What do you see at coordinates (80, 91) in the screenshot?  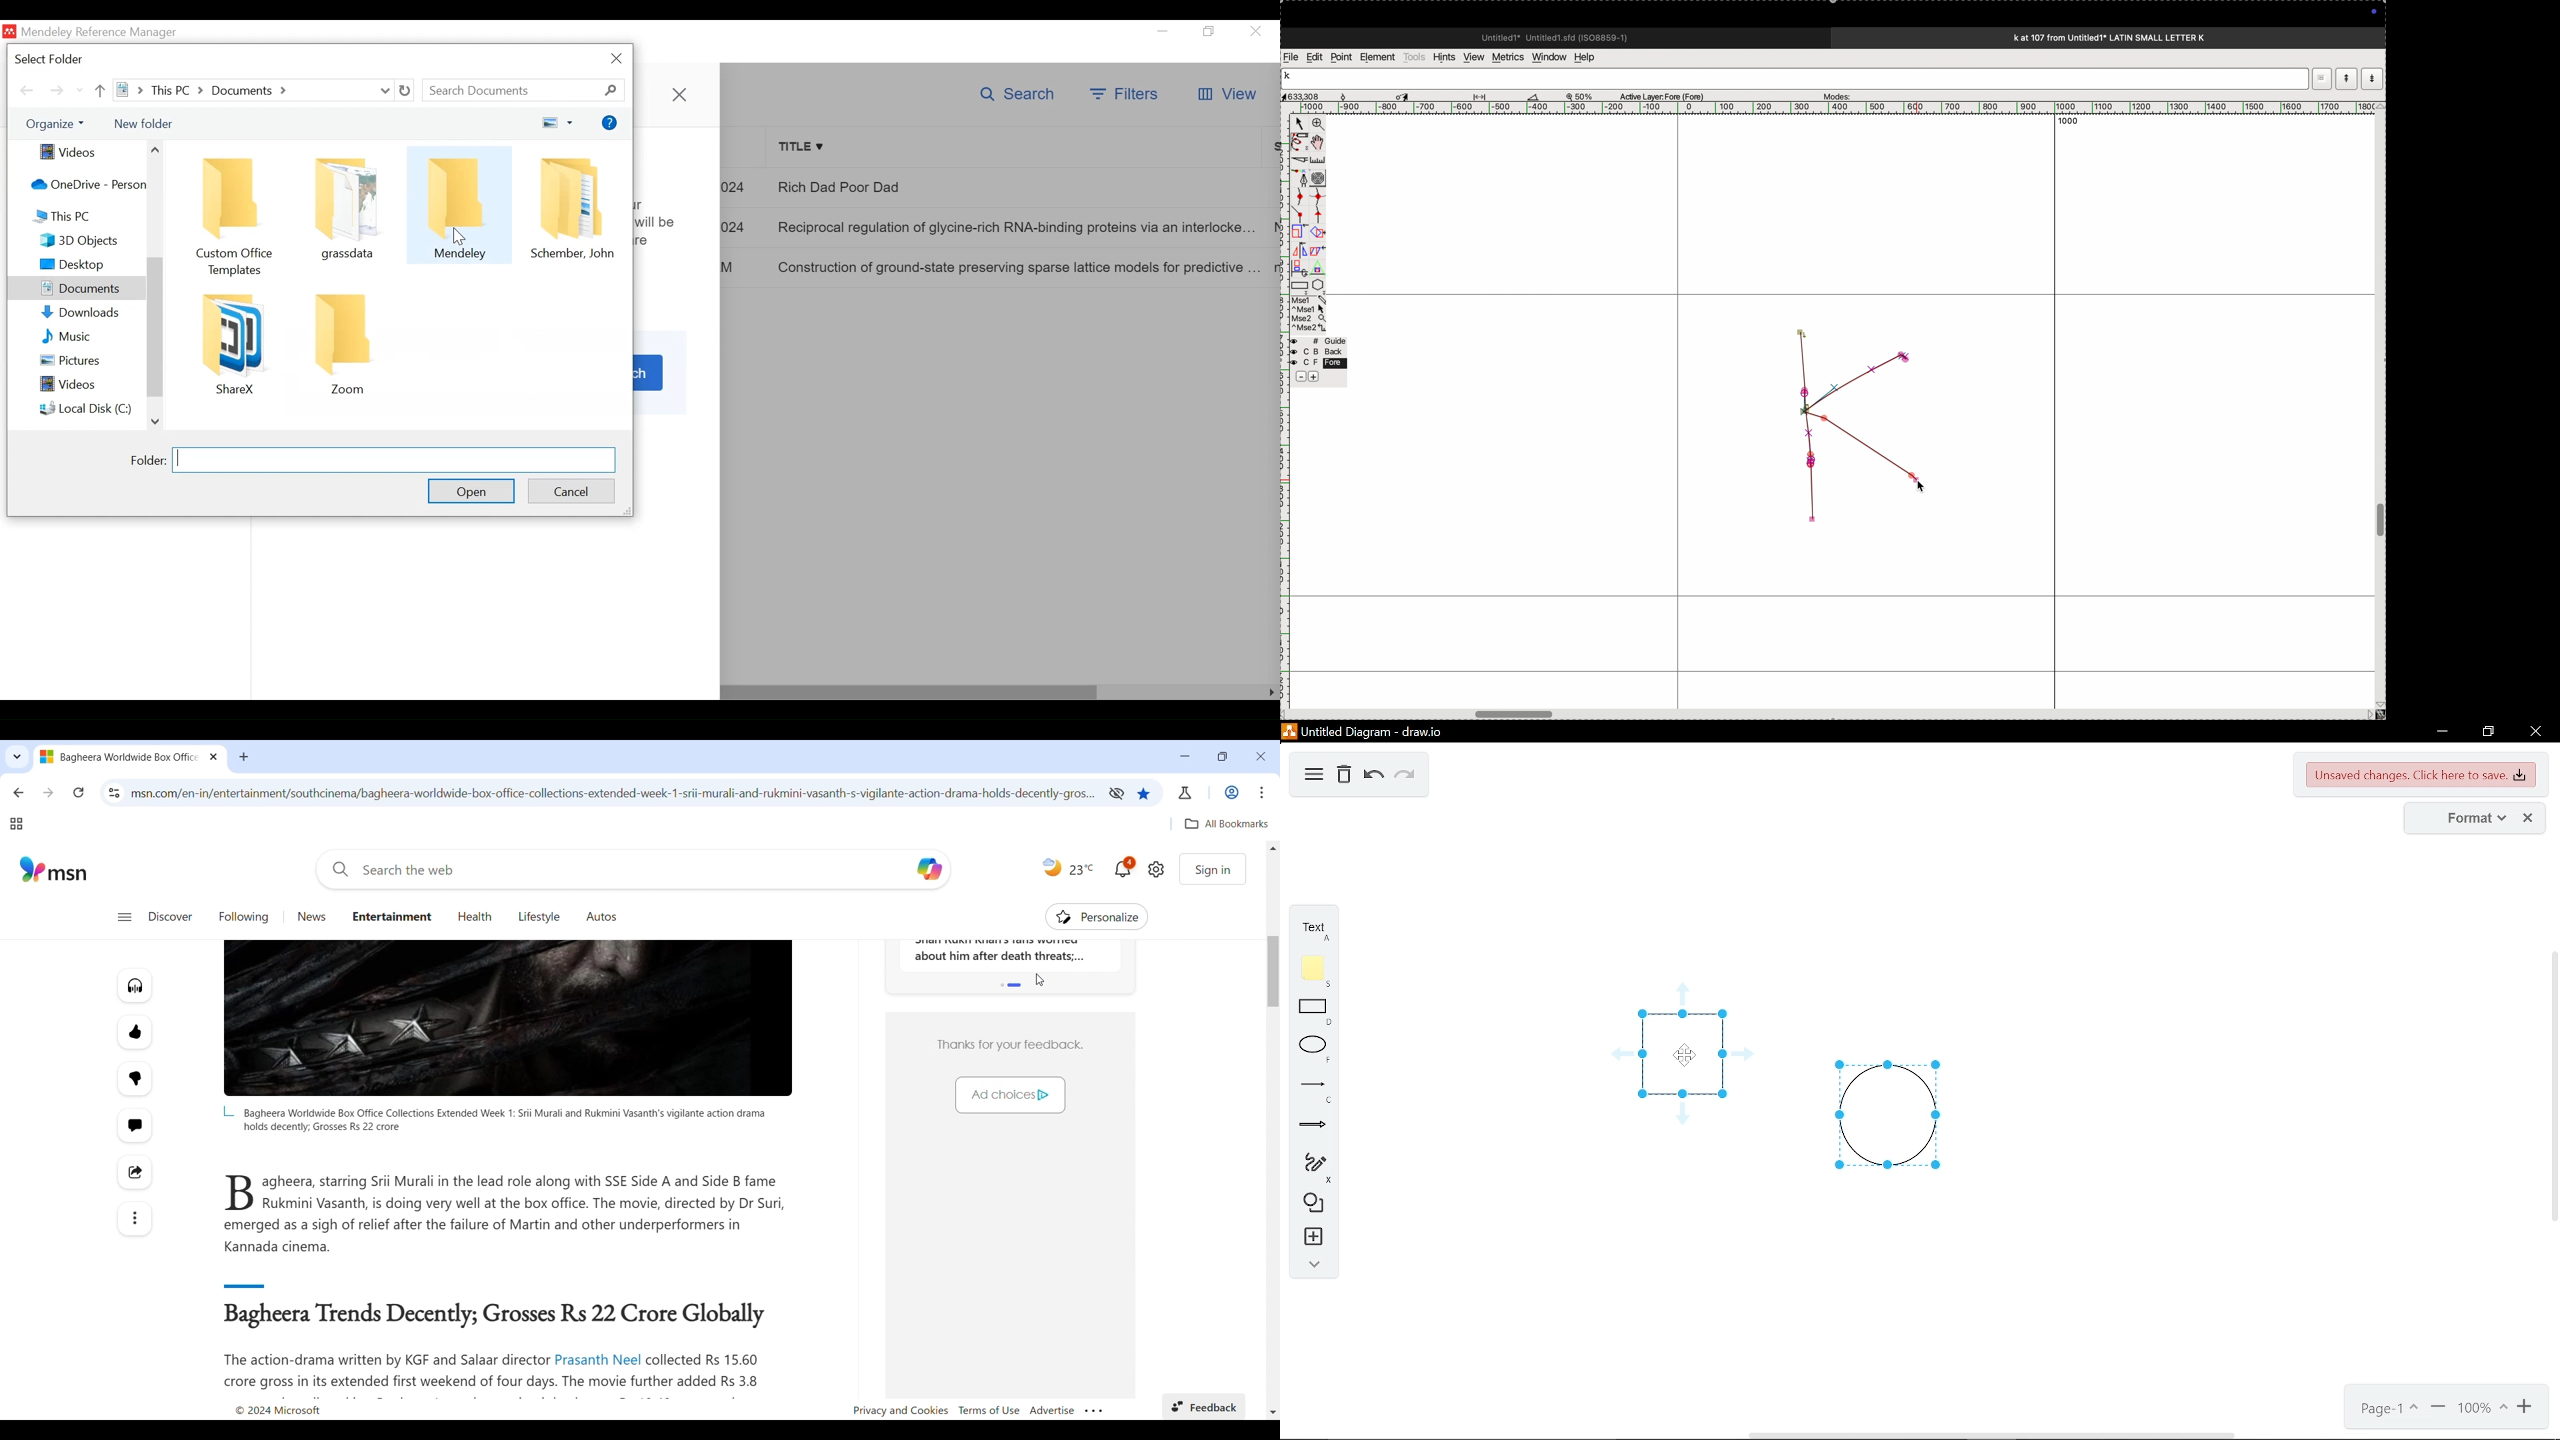 I see `scroll down` at bounding box center [80, 91].